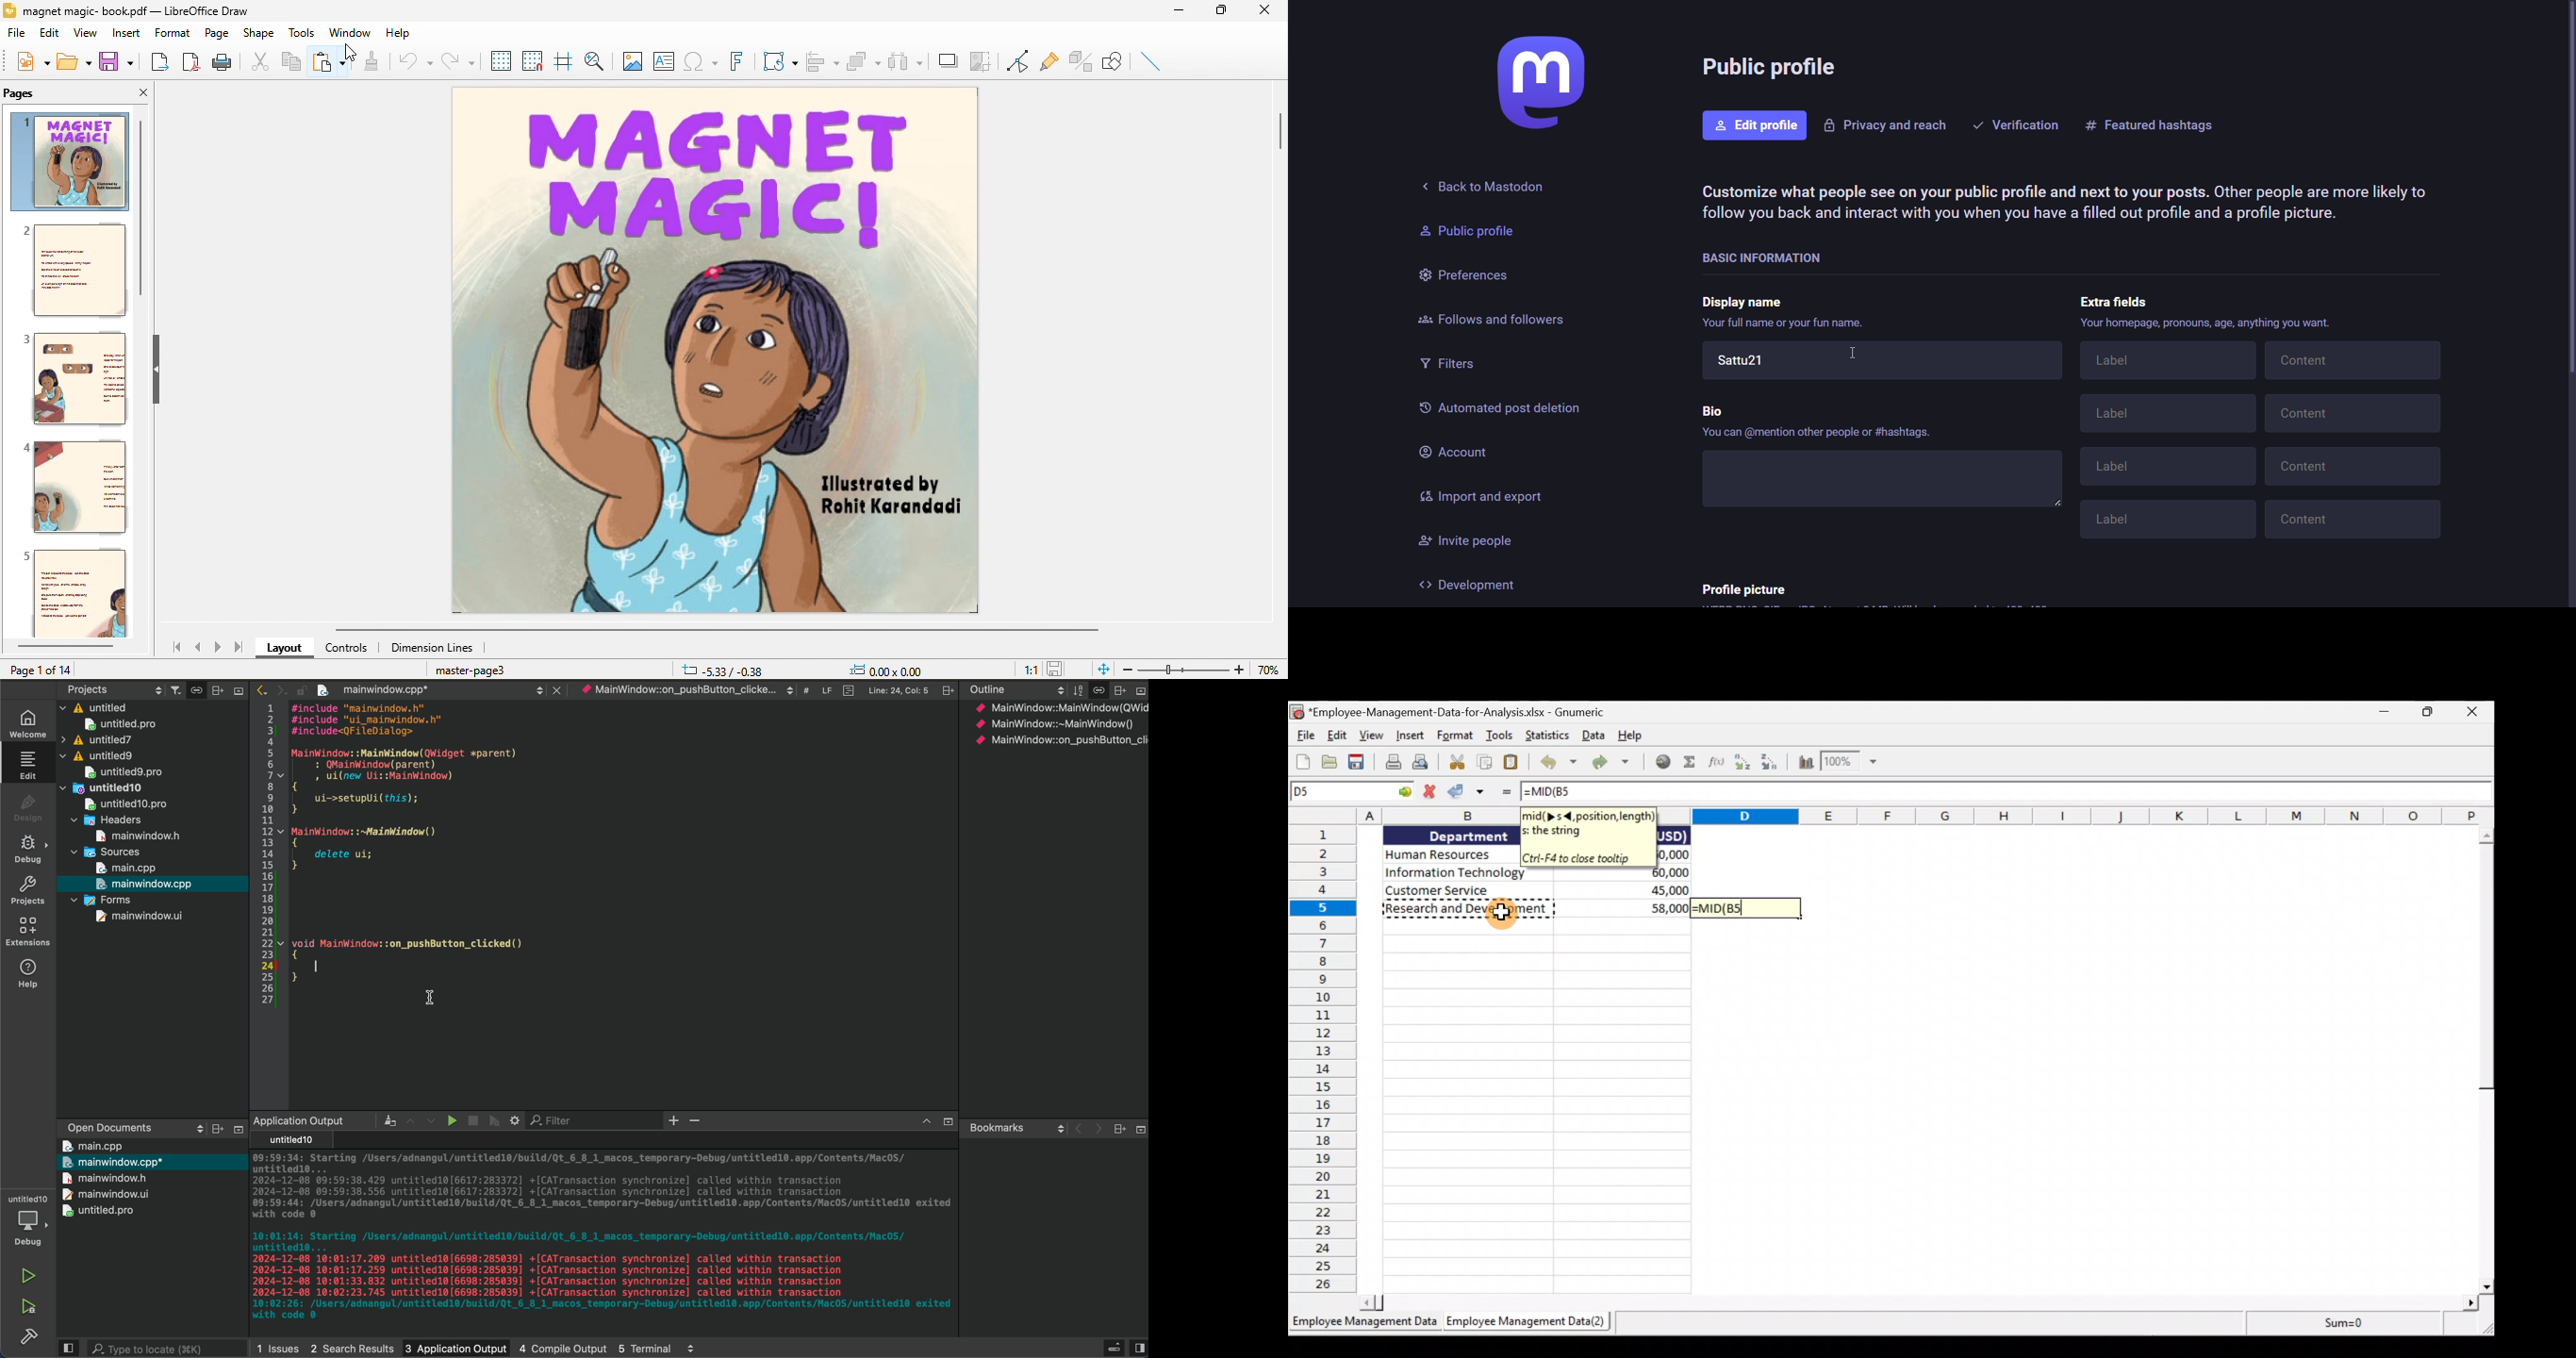 The height and width of the screenshot is (1372, 2576). Describe the element at coordinates (235, 1129) in the screenshot. I see `` at that location.